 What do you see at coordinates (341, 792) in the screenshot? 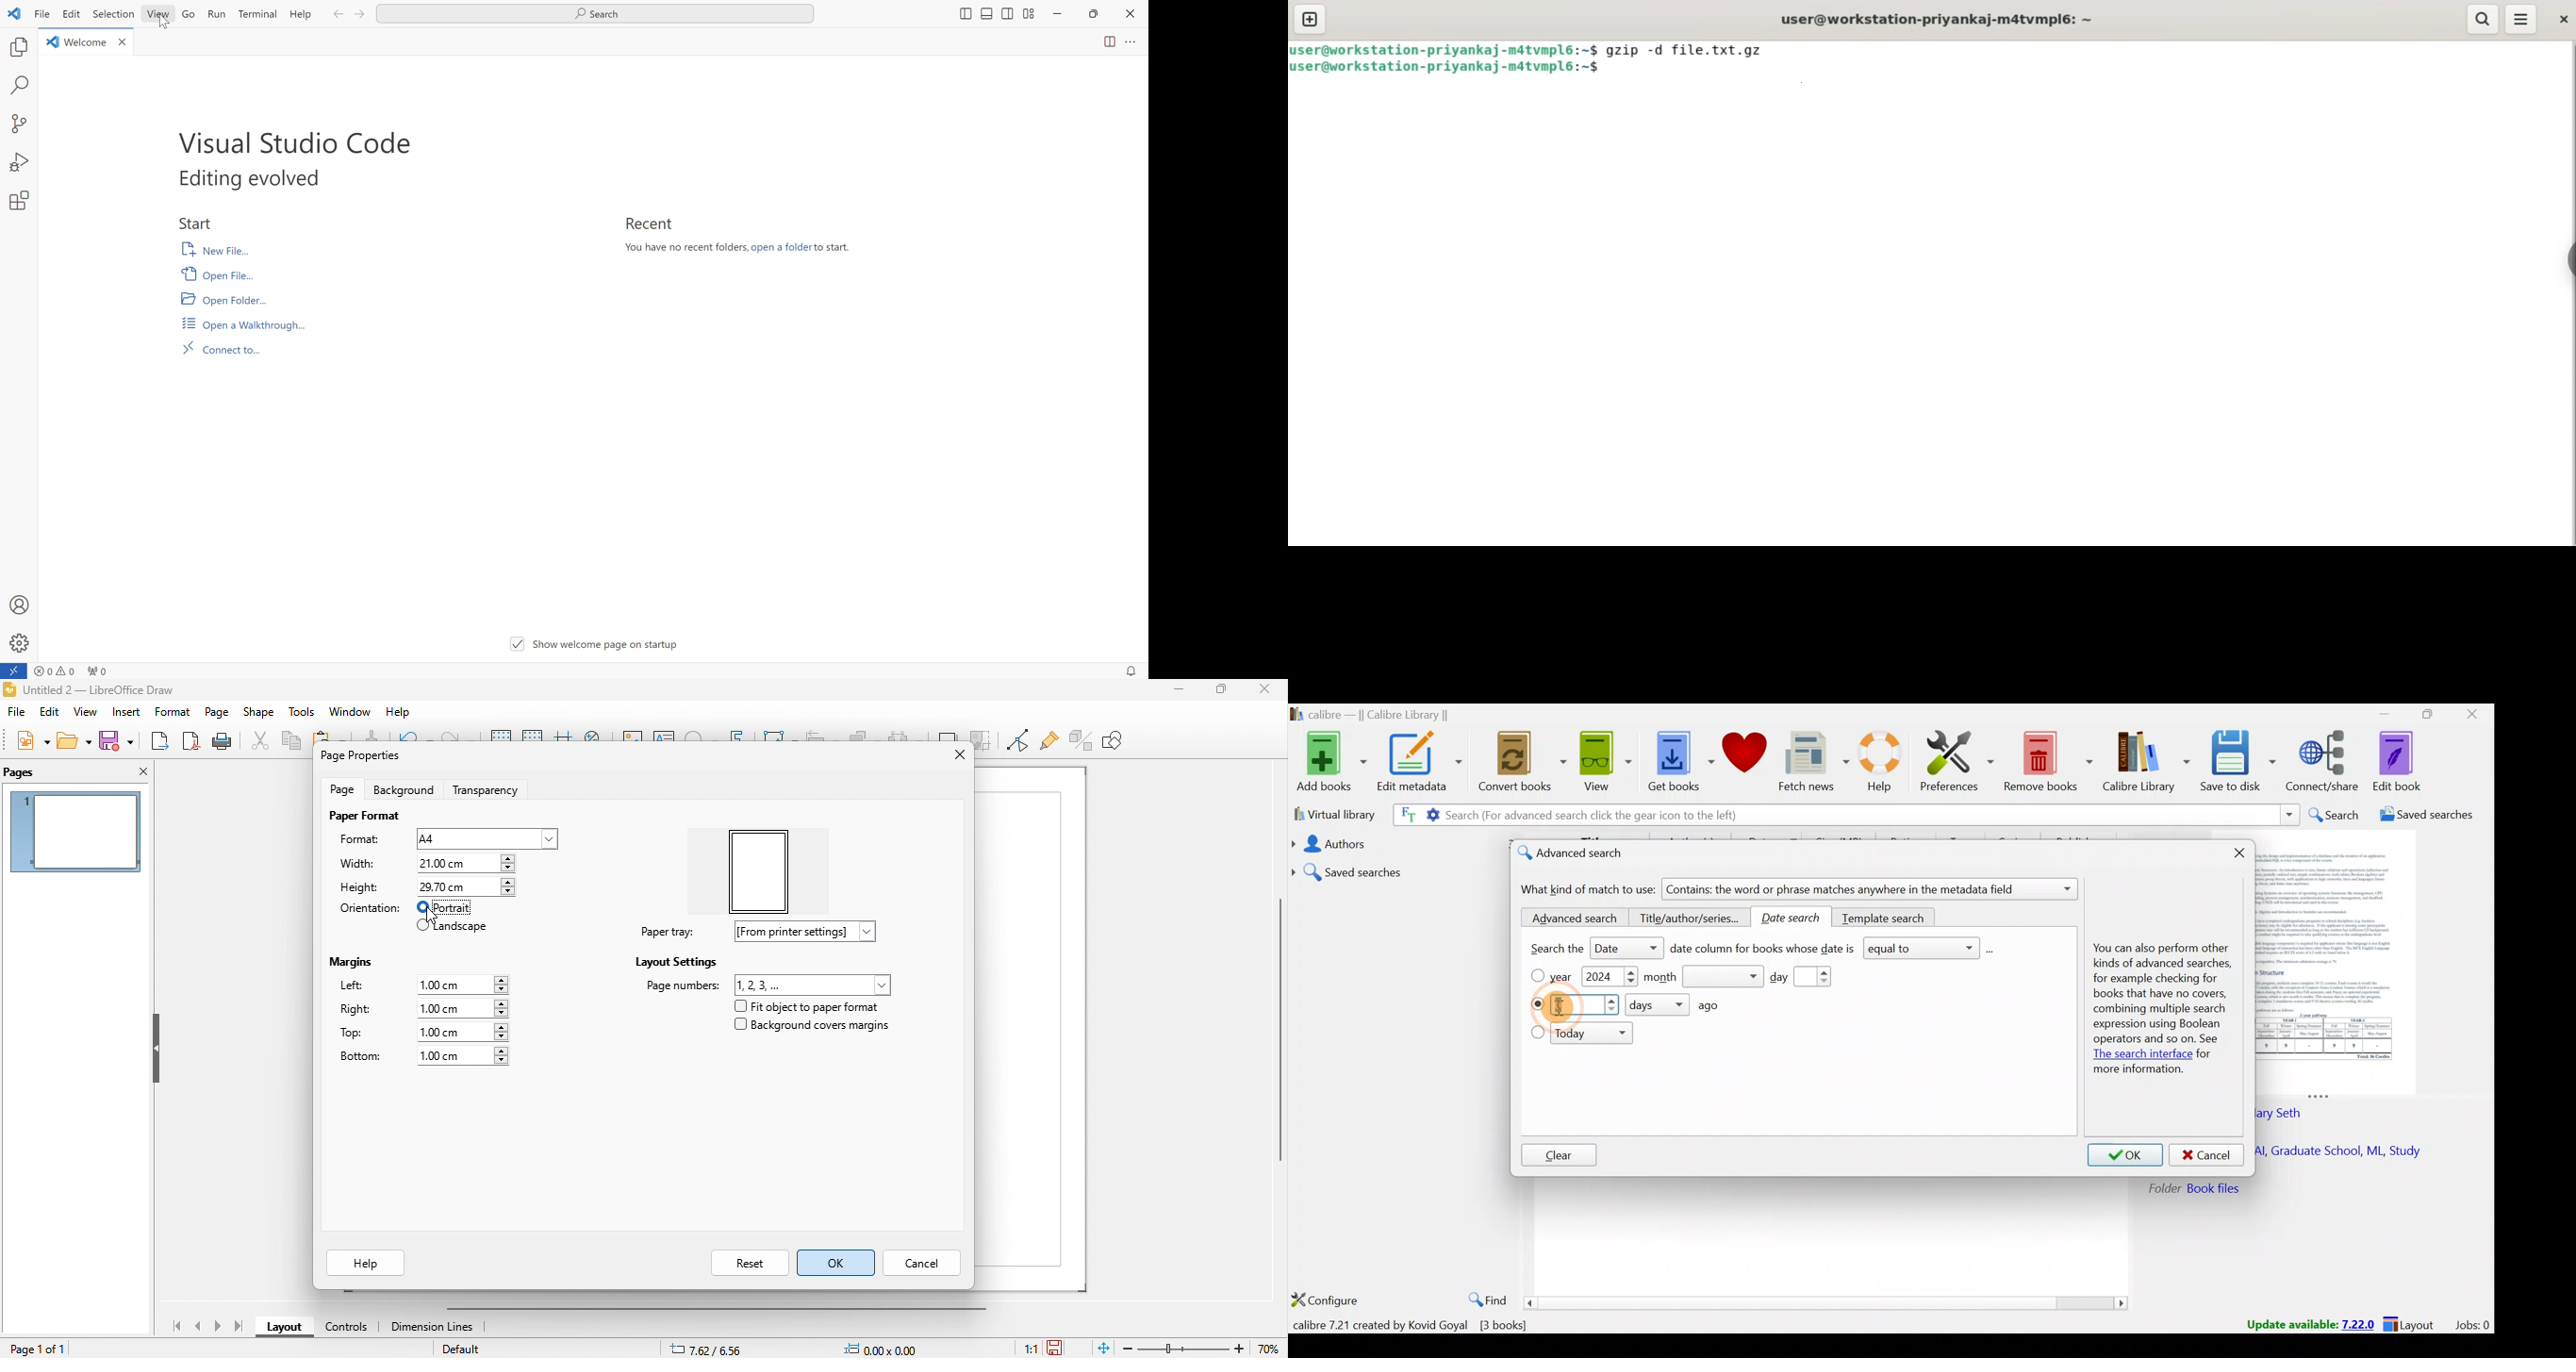
I see `page` at bounding box center [341, 792].